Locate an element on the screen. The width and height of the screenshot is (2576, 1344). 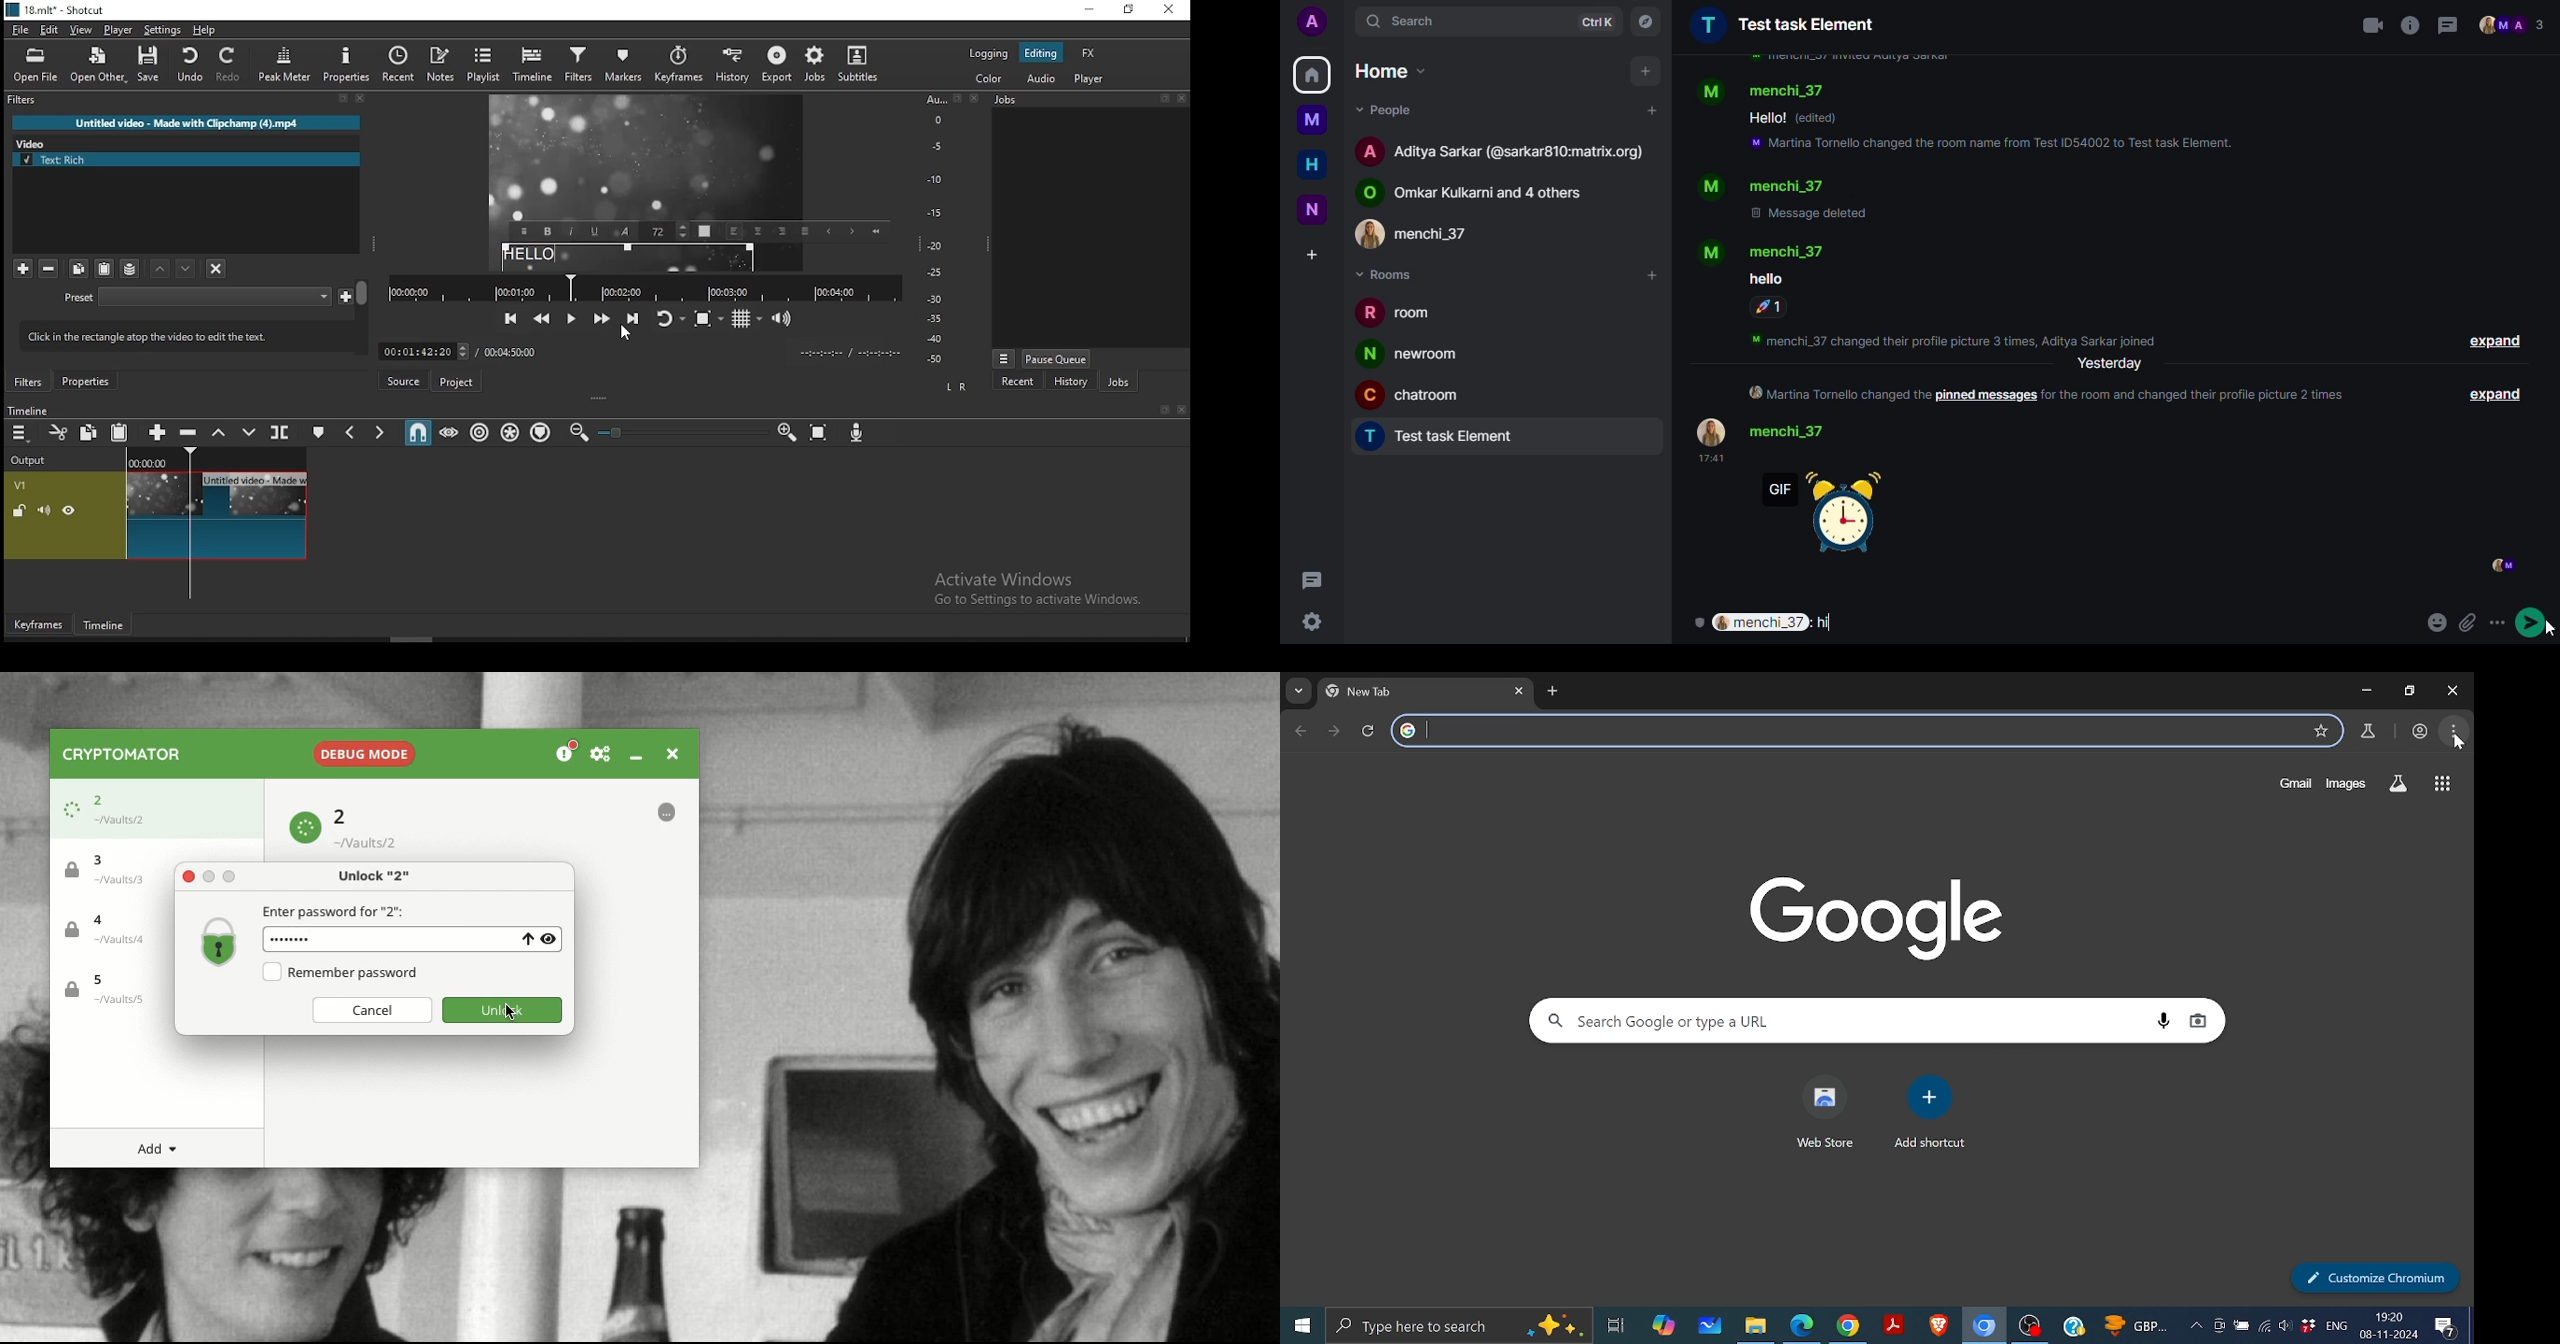
play/pause is located at coordinates (573, 319).